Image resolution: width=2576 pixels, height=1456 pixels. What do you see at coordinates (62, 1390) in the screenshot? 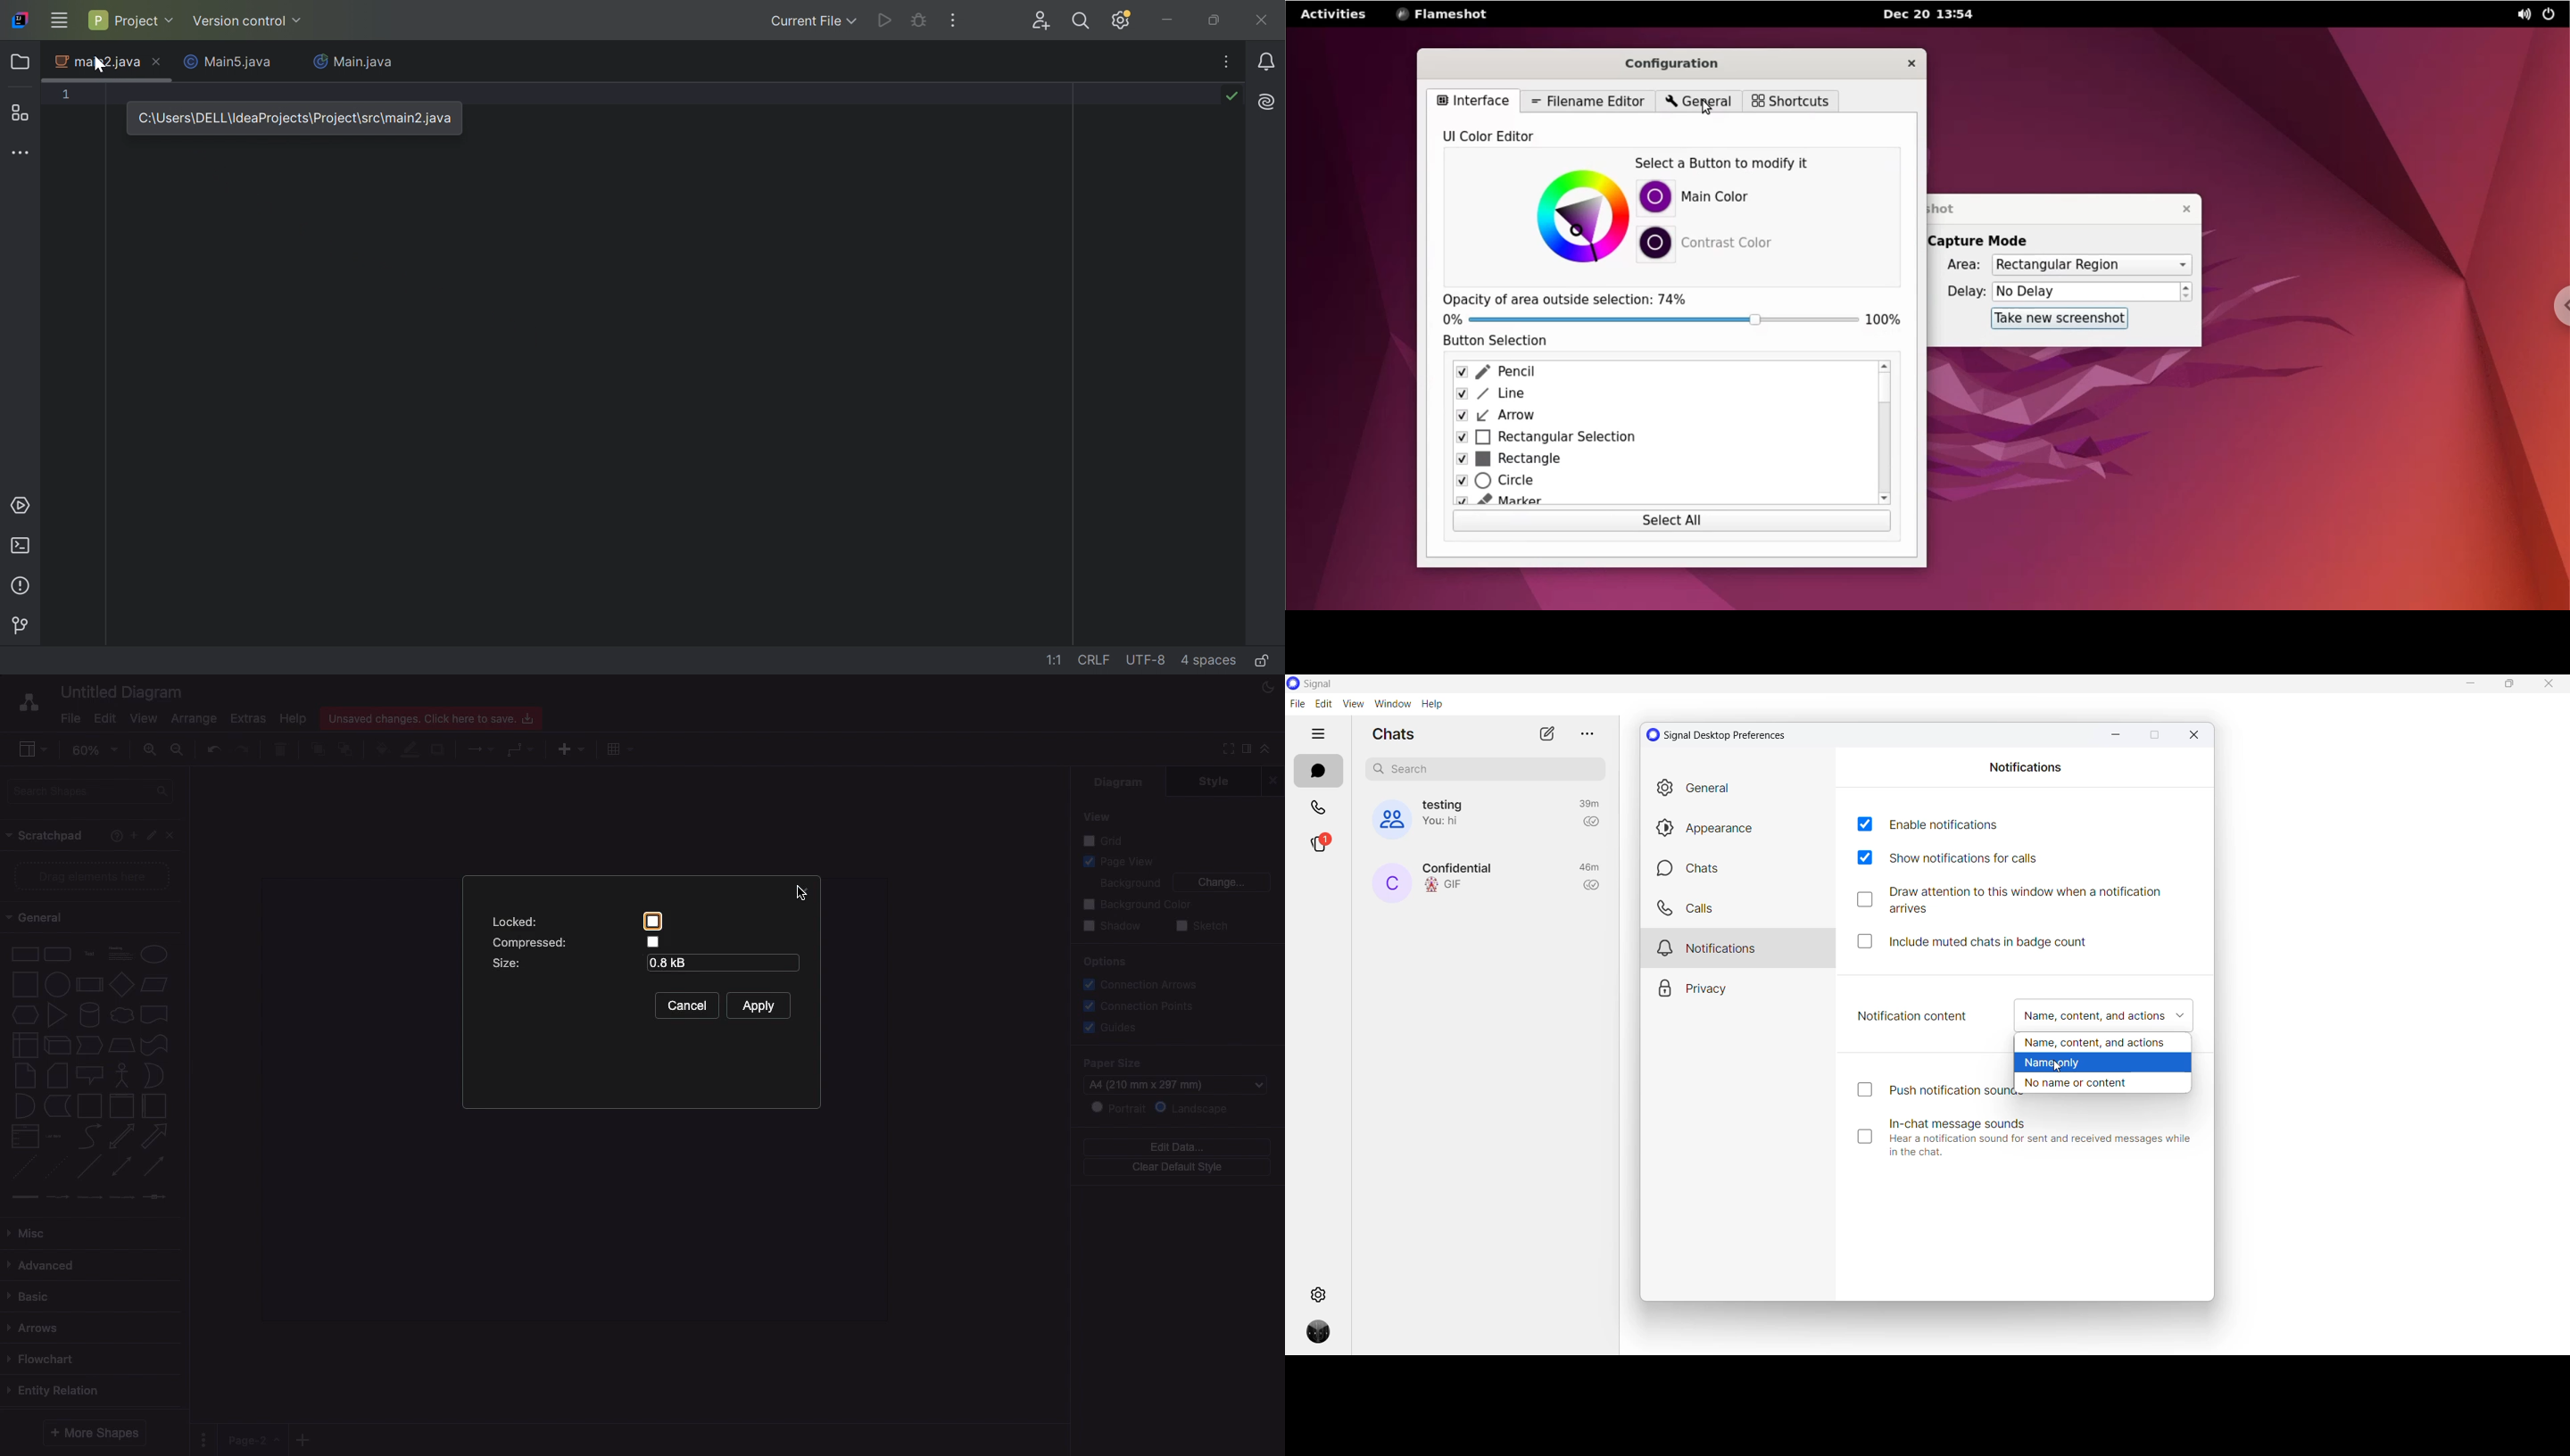
I see `Entity relation` at bounding box center [62, 1390].